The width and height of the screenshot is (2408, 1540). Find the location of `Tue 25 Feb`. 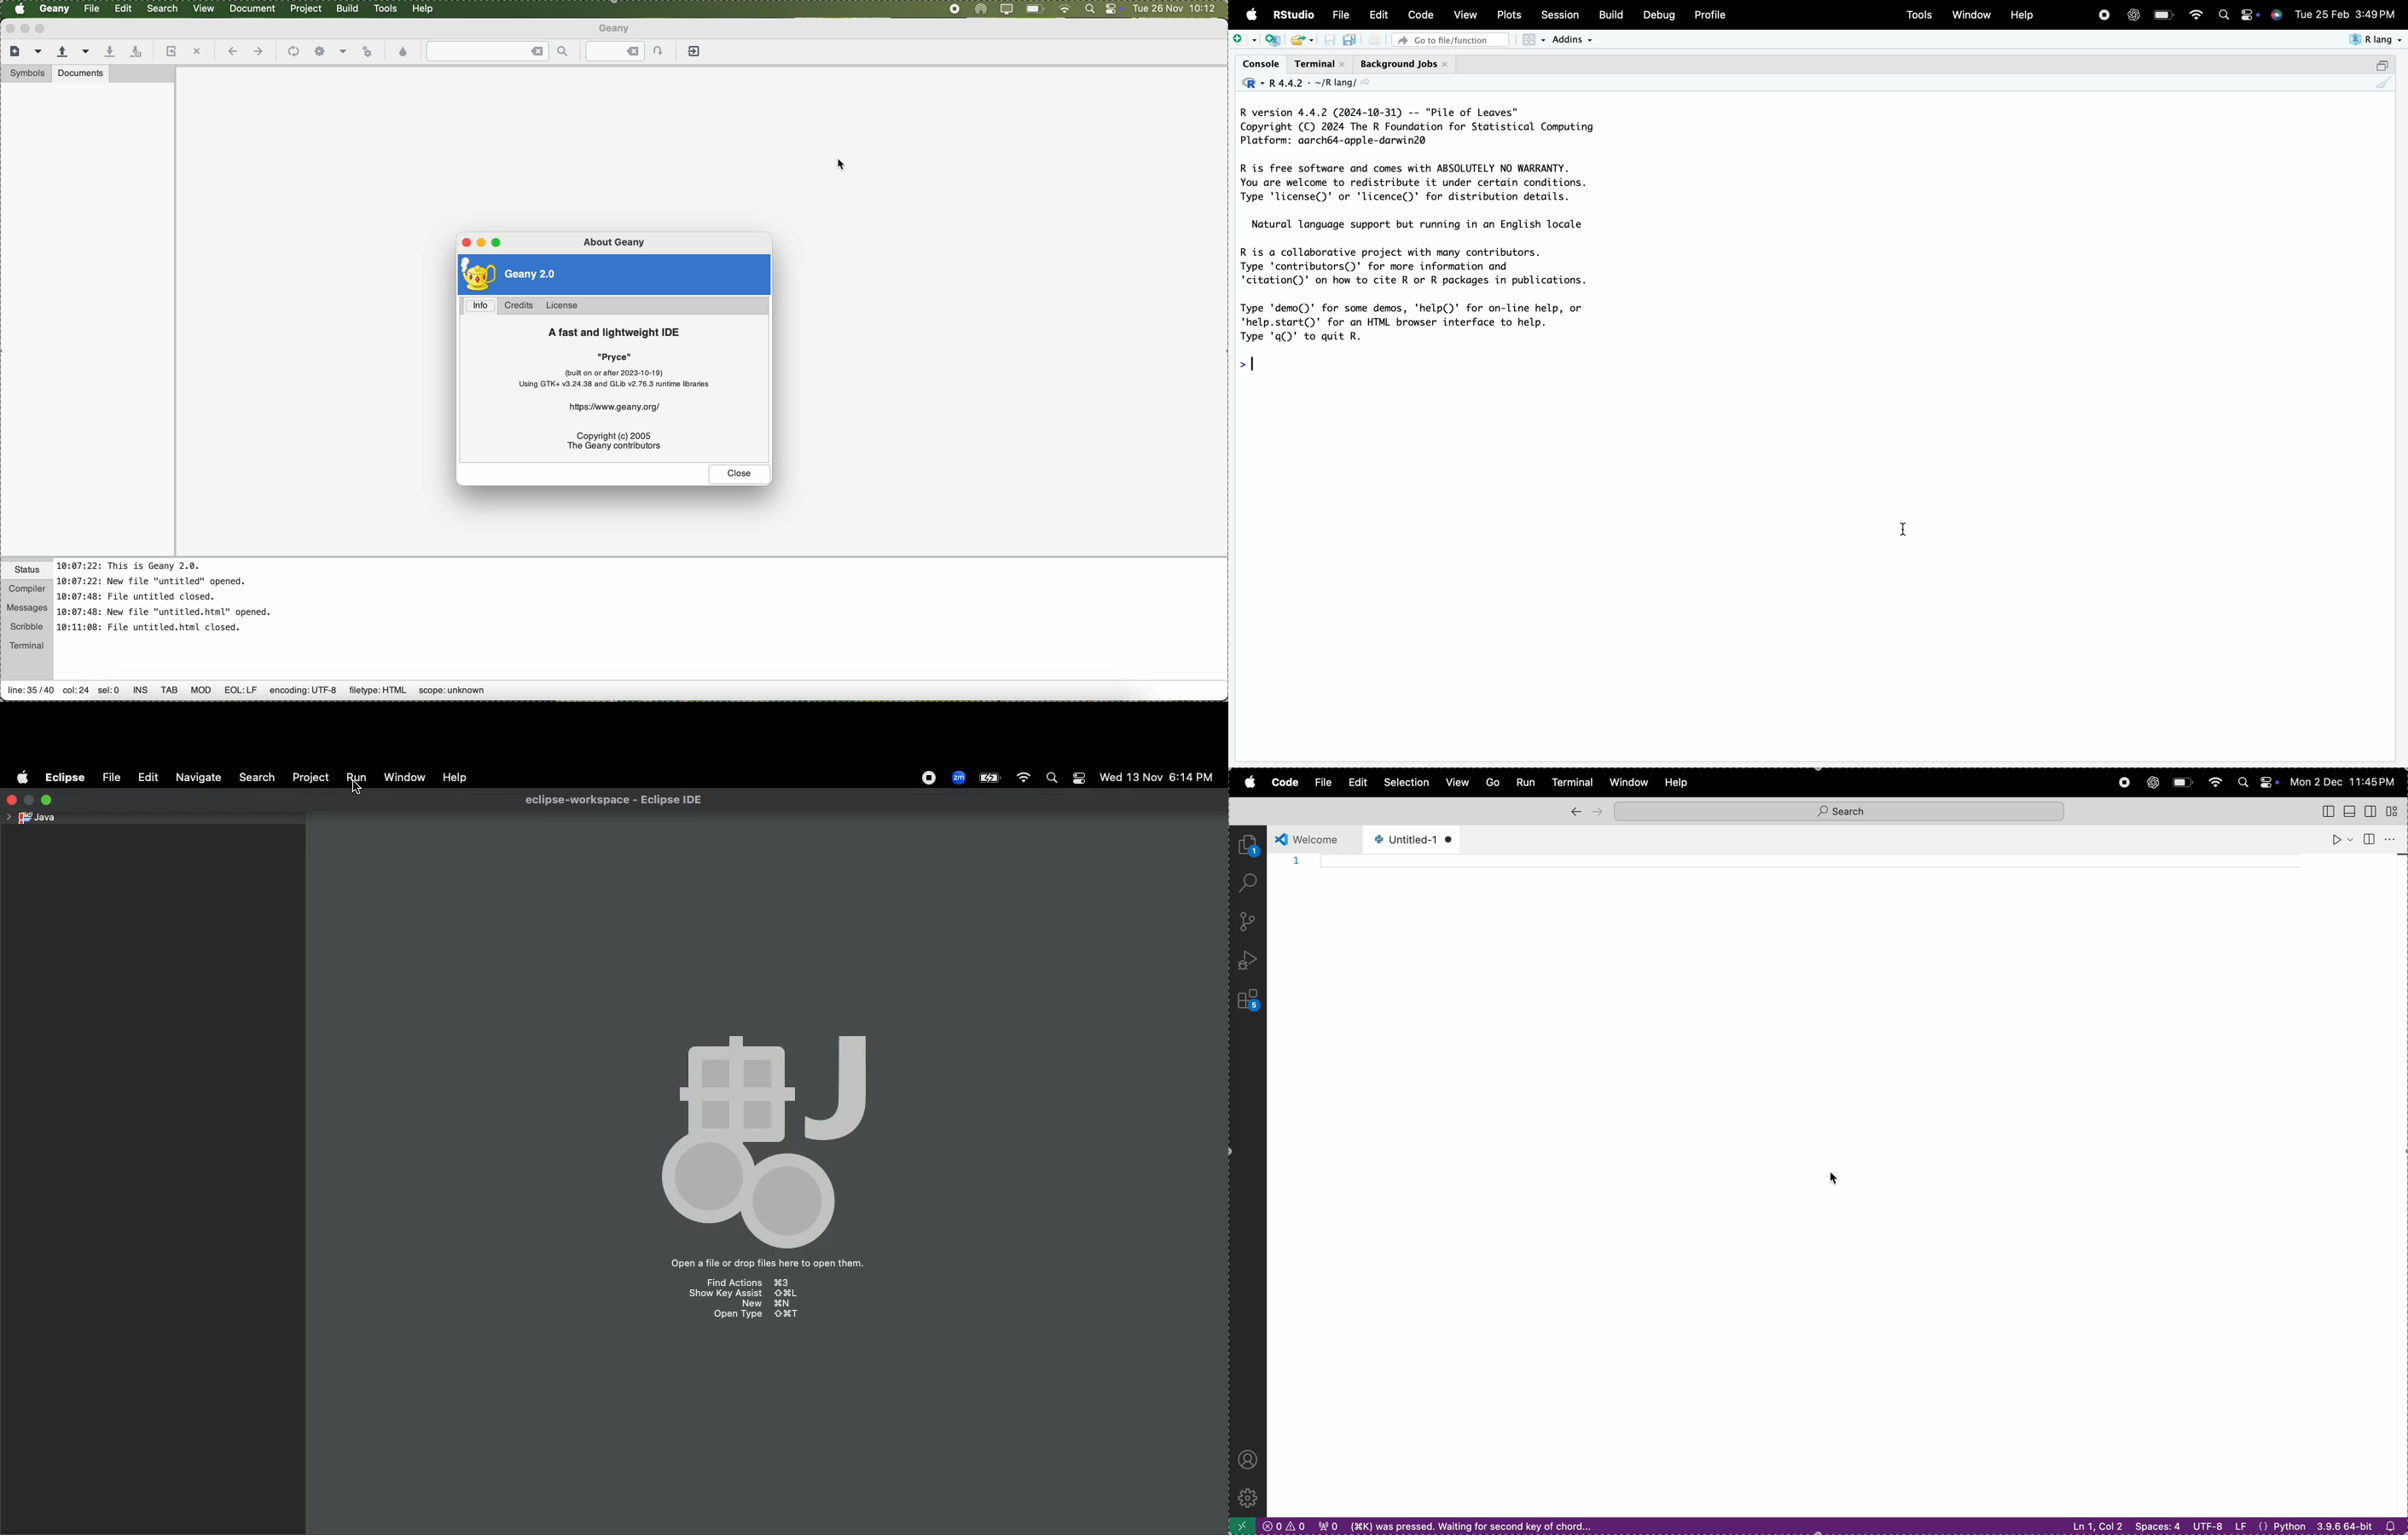

Tue 25 Feb is located at coordinates (2322, 13).